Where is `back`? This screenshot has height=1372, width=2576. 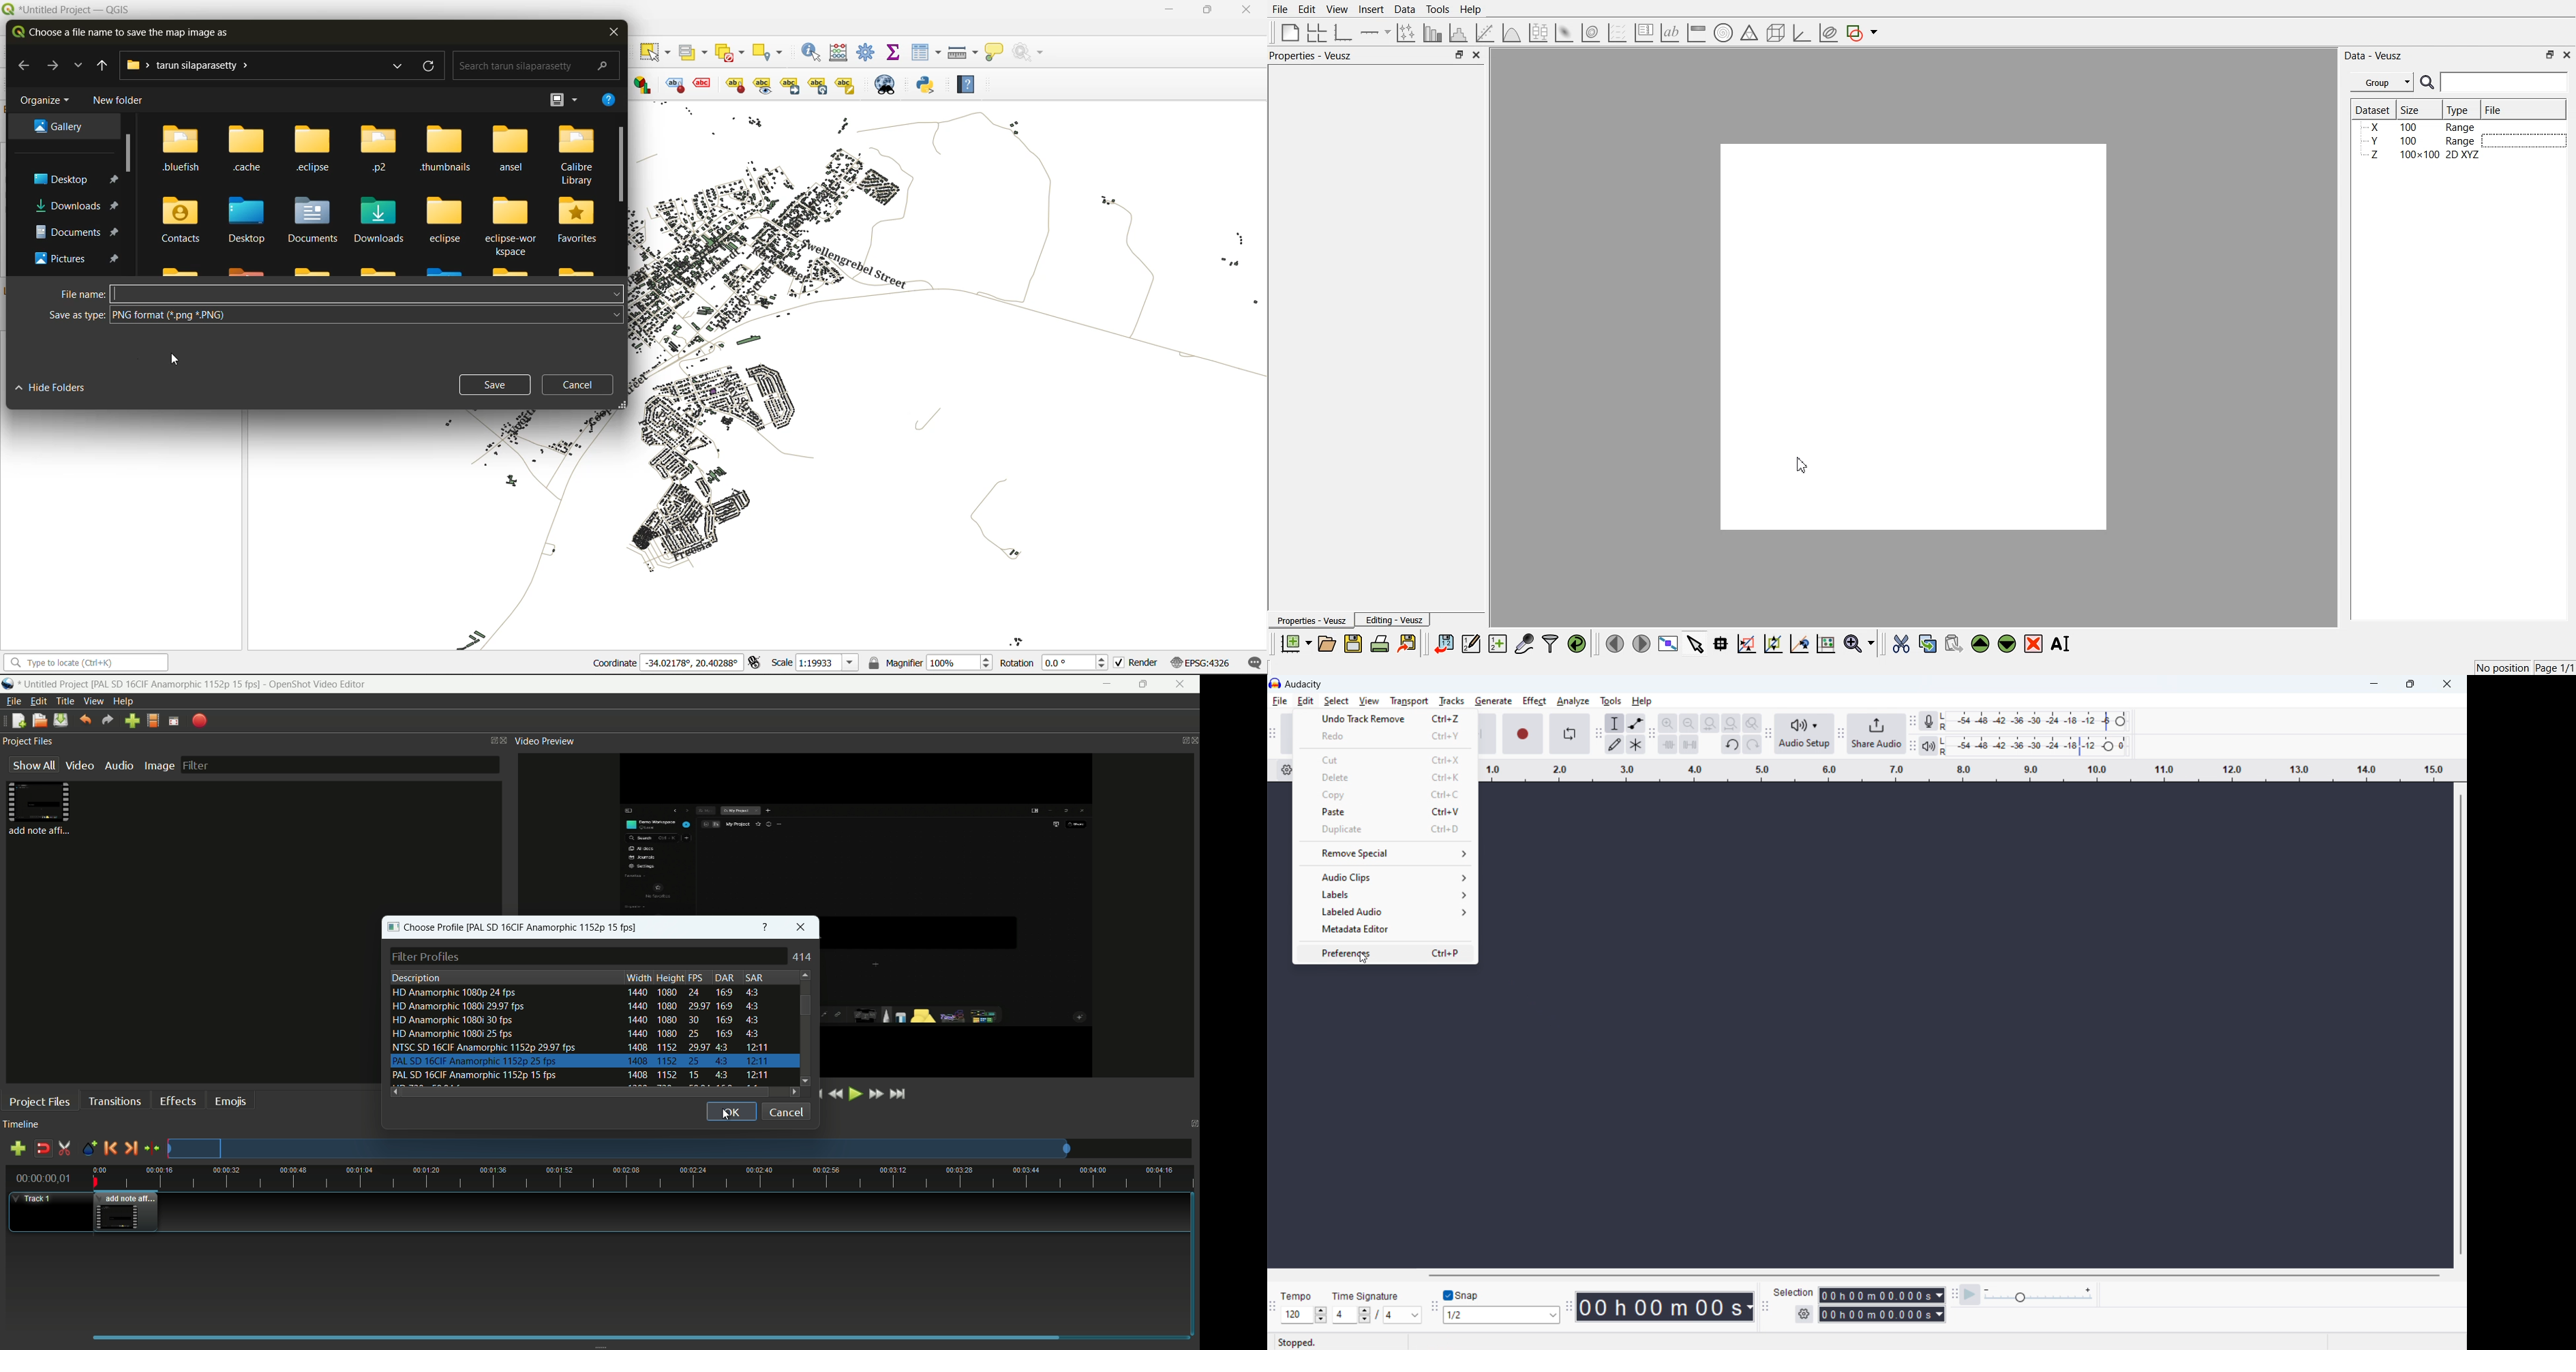 back is located at coordinates (24, 64).